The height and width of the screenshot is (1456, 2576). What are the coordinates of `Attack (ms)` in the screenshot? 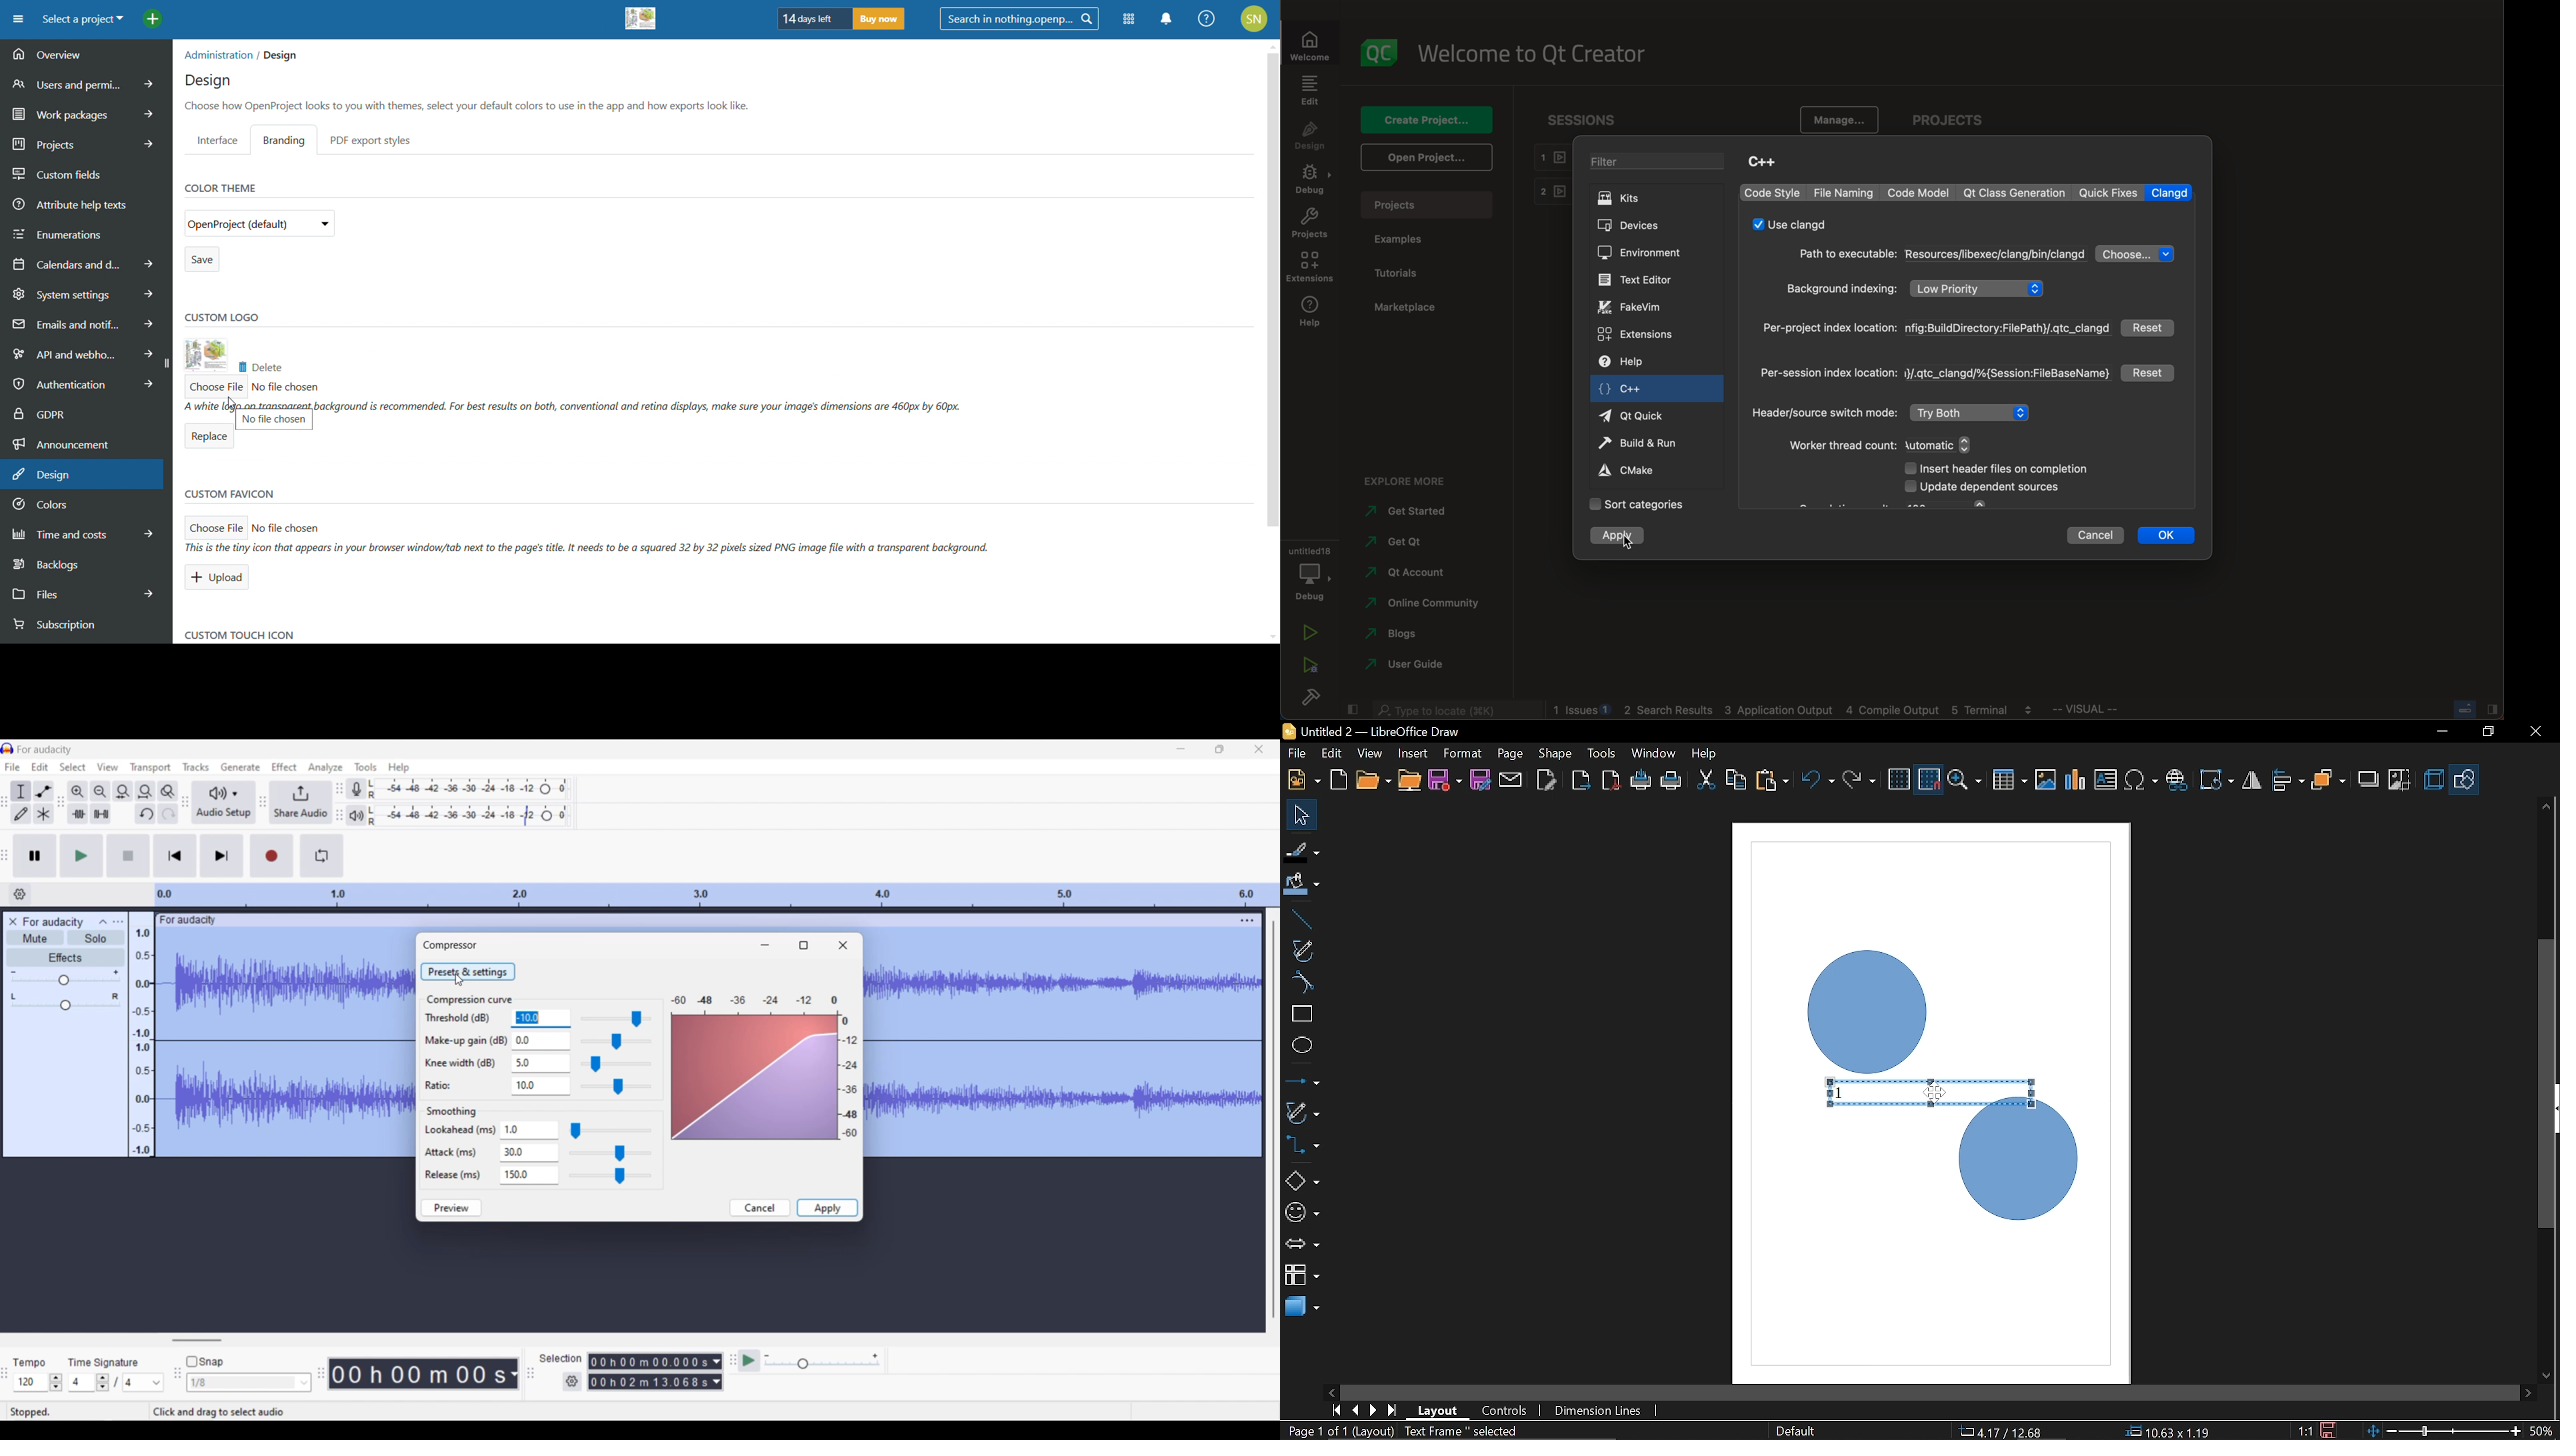 It's located at (451, 1153).